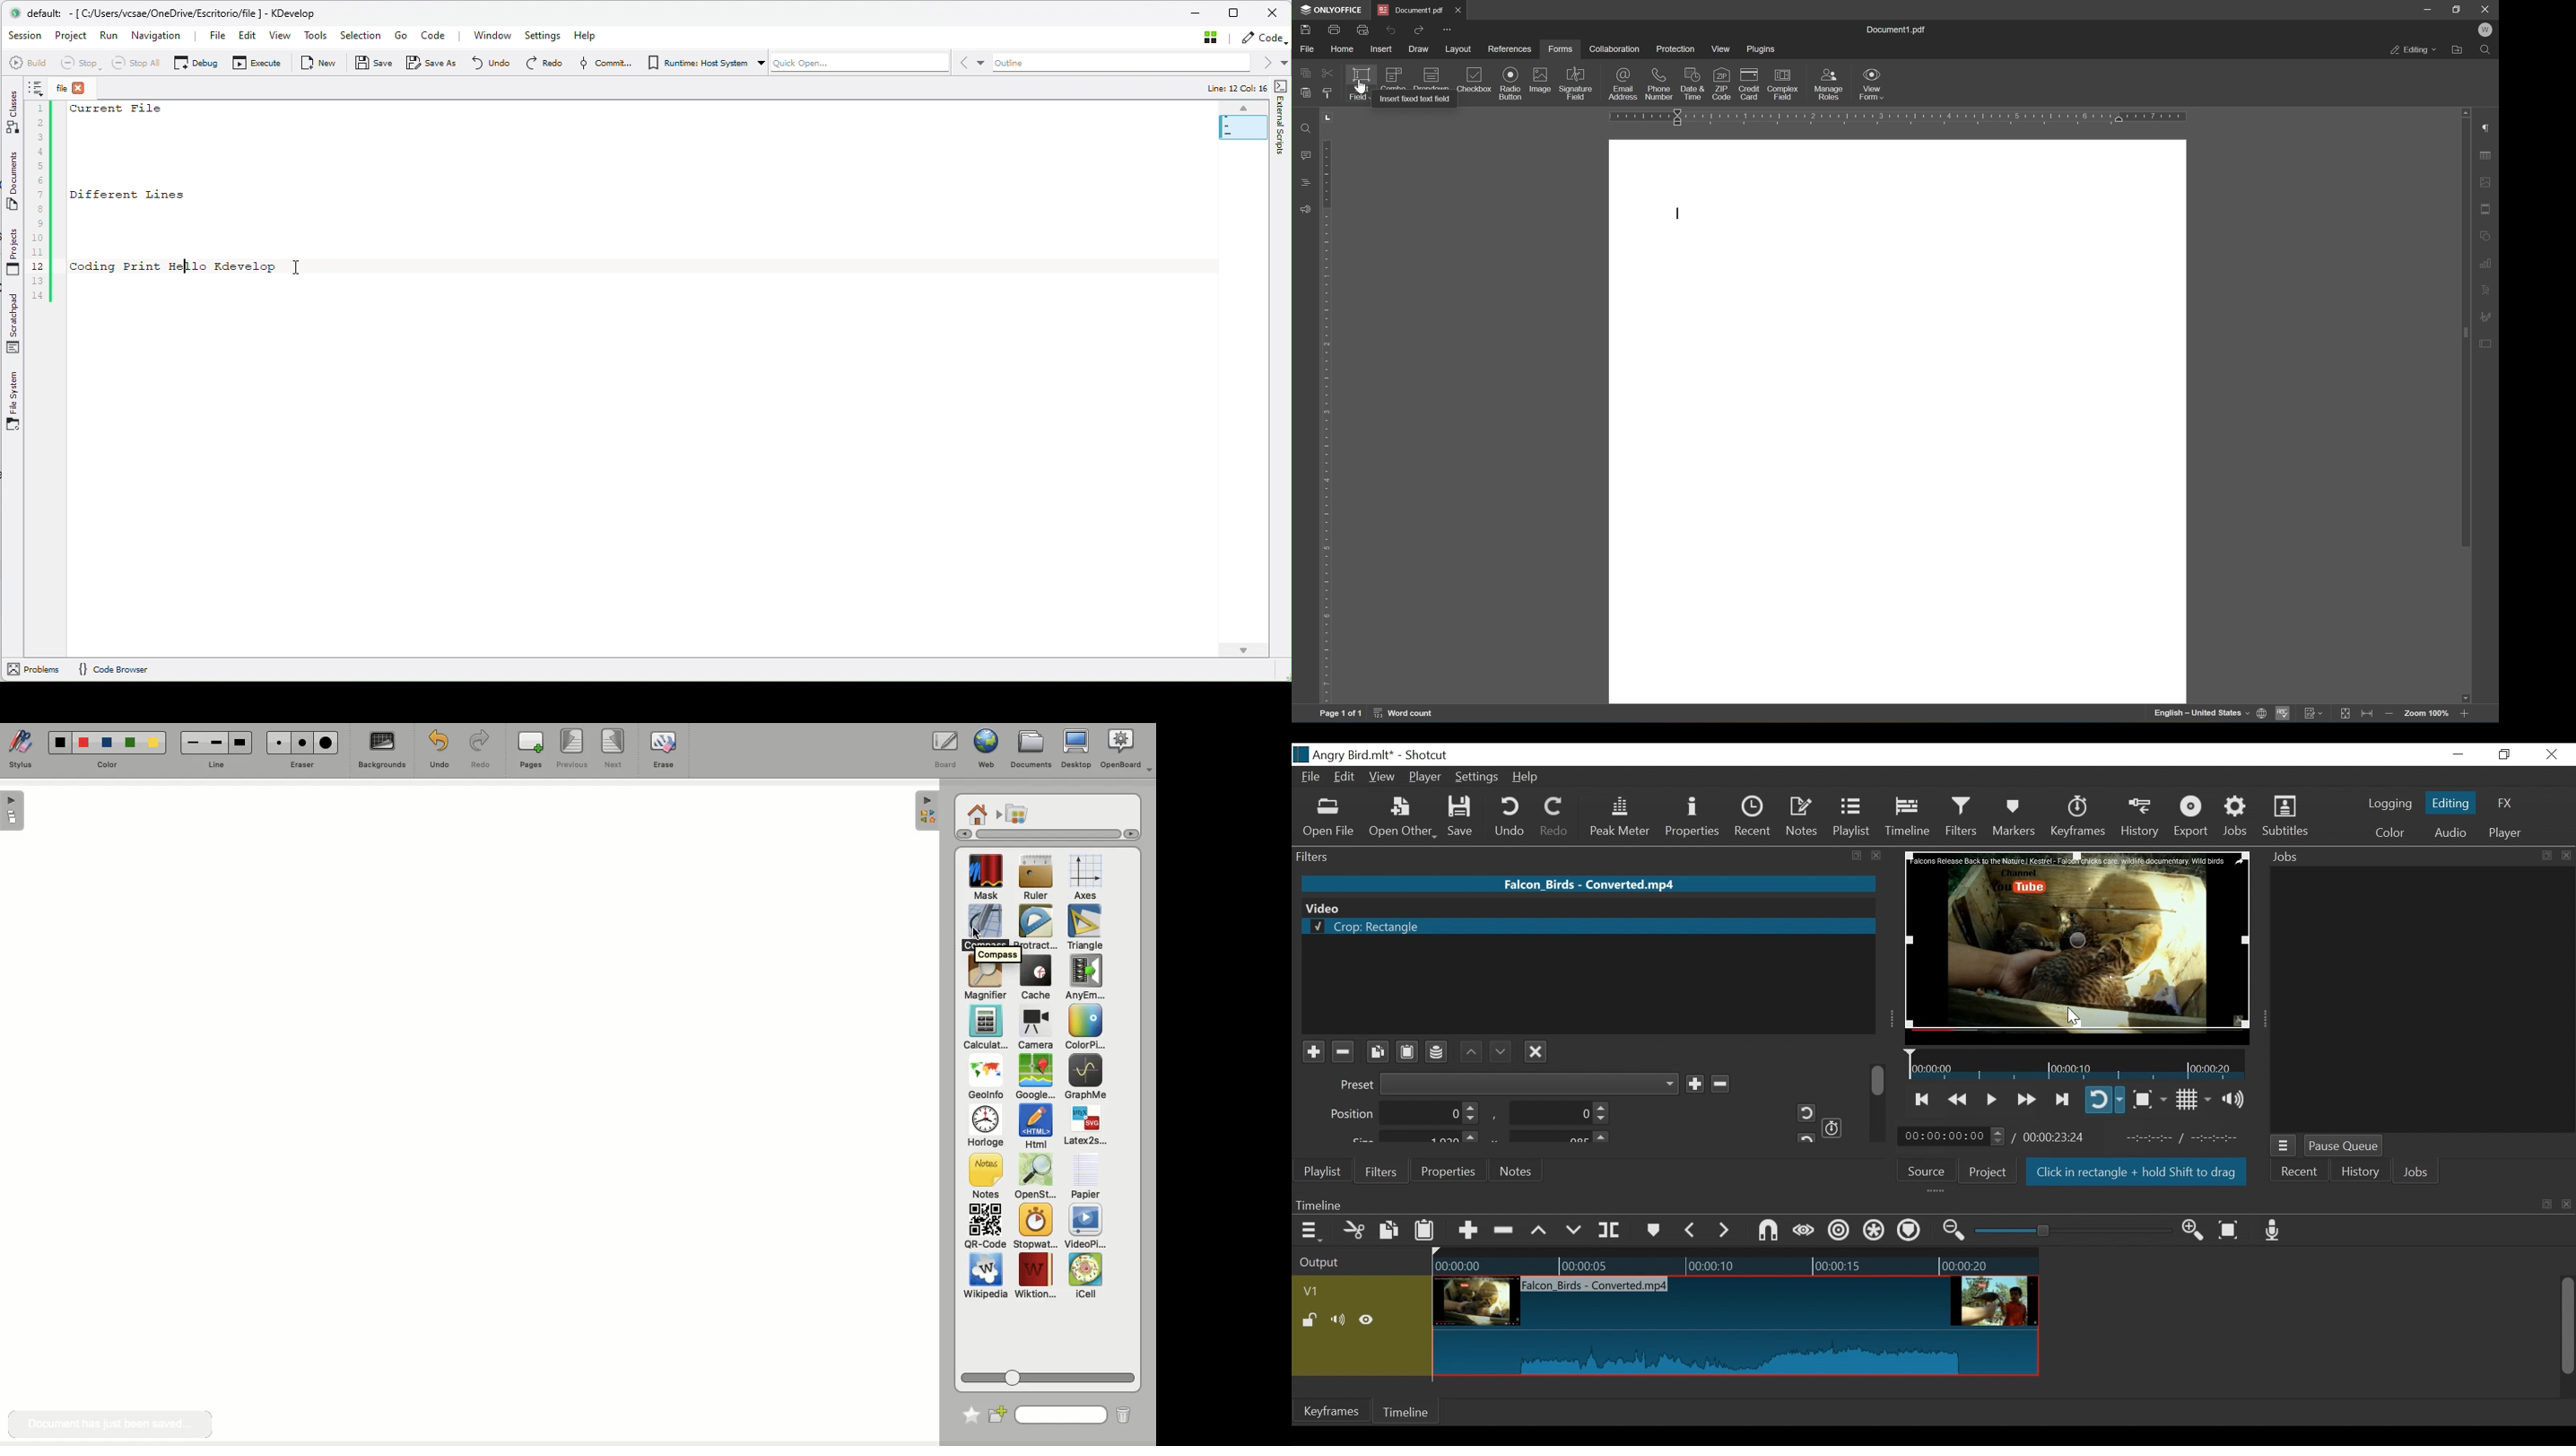 This screenshot has width=2576, height=1456. Describe the element at coordinates (1802, 1113) in the screenshot. I see `Restart` at that location.